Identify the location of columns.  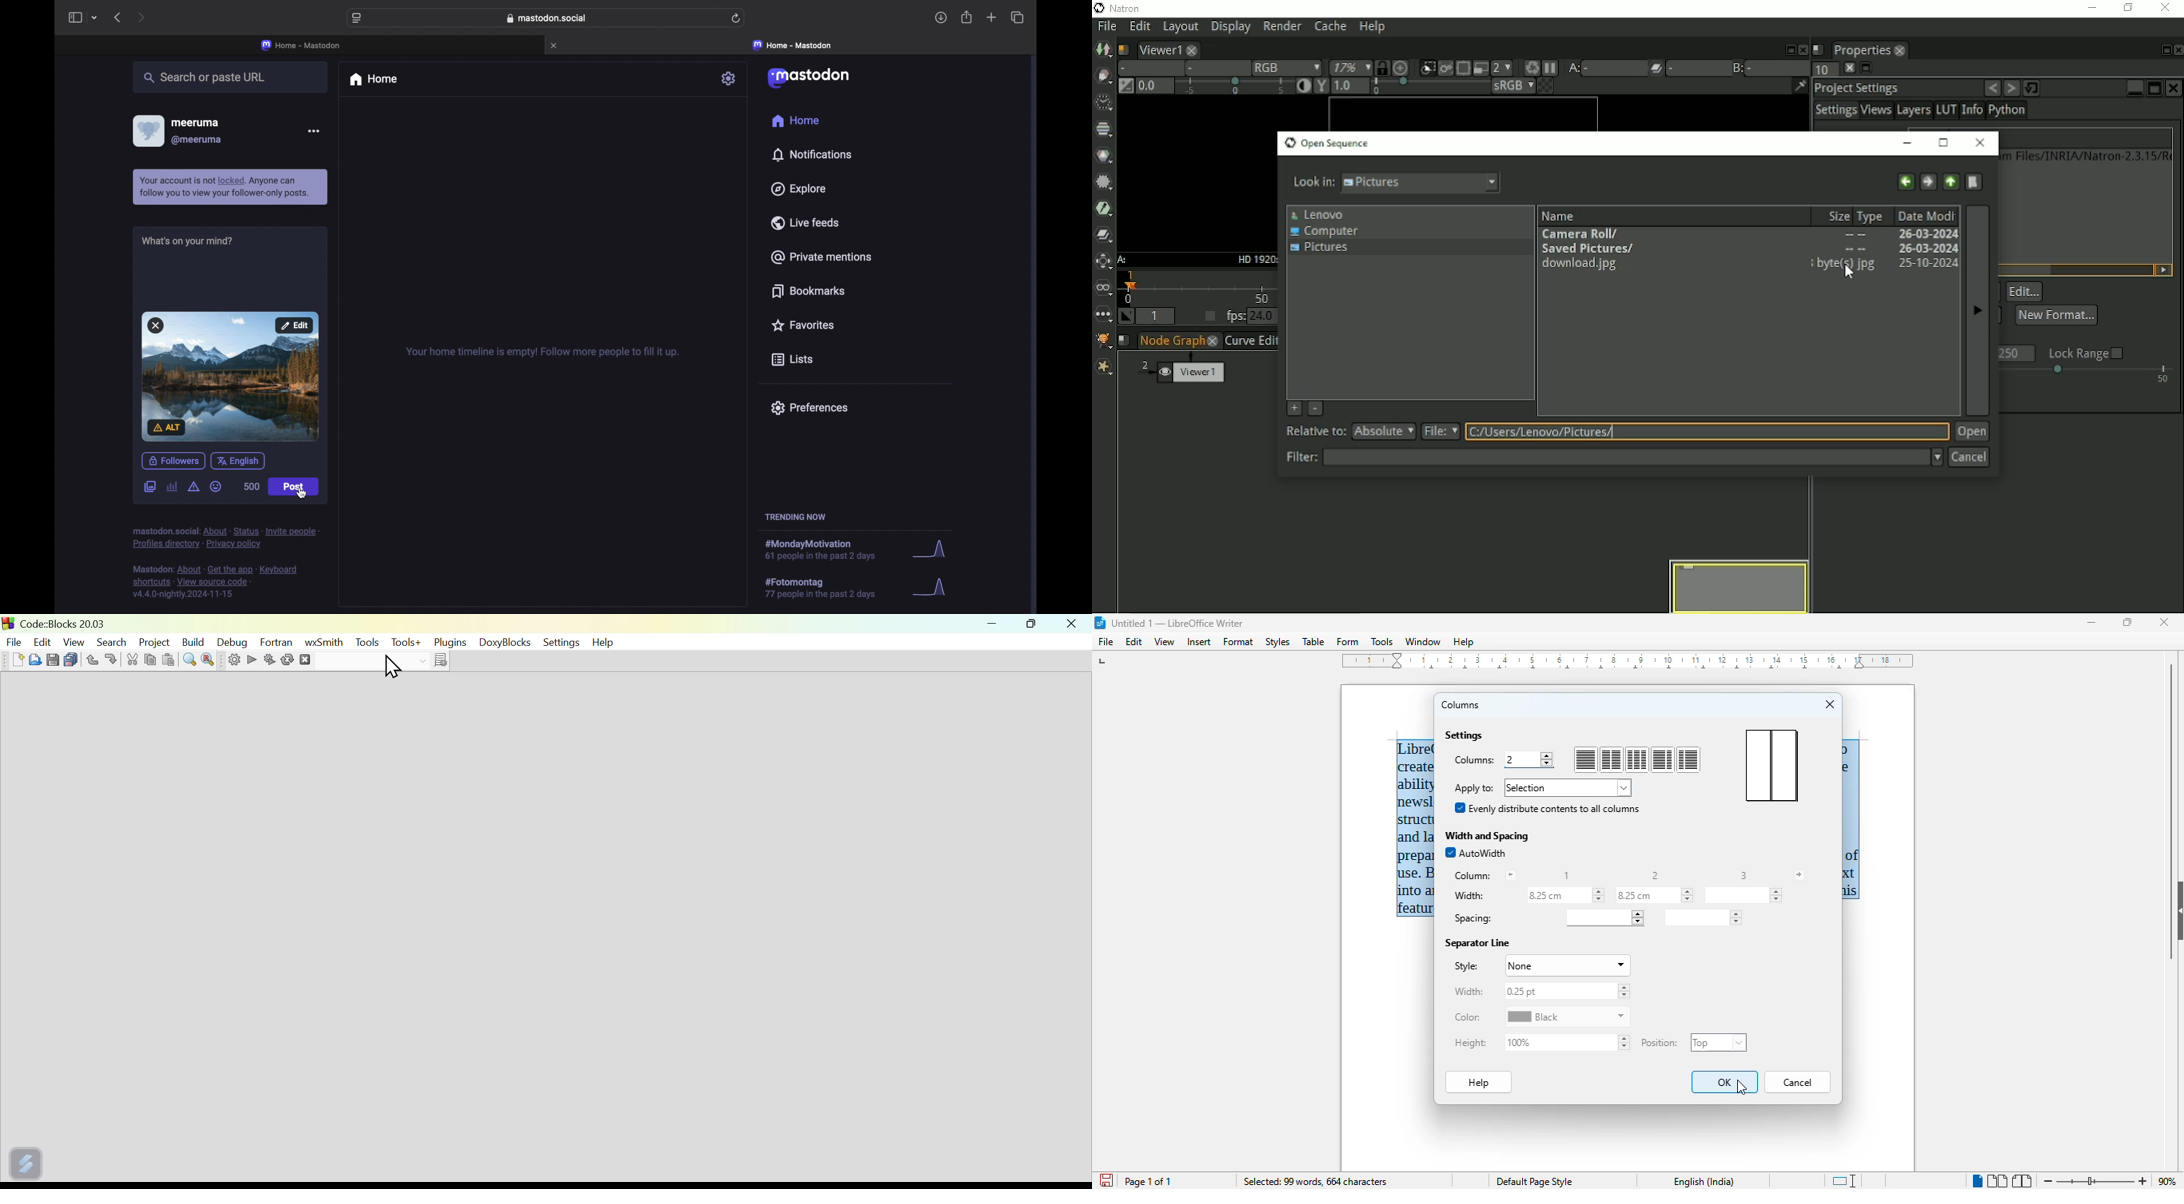
(1461, 705).